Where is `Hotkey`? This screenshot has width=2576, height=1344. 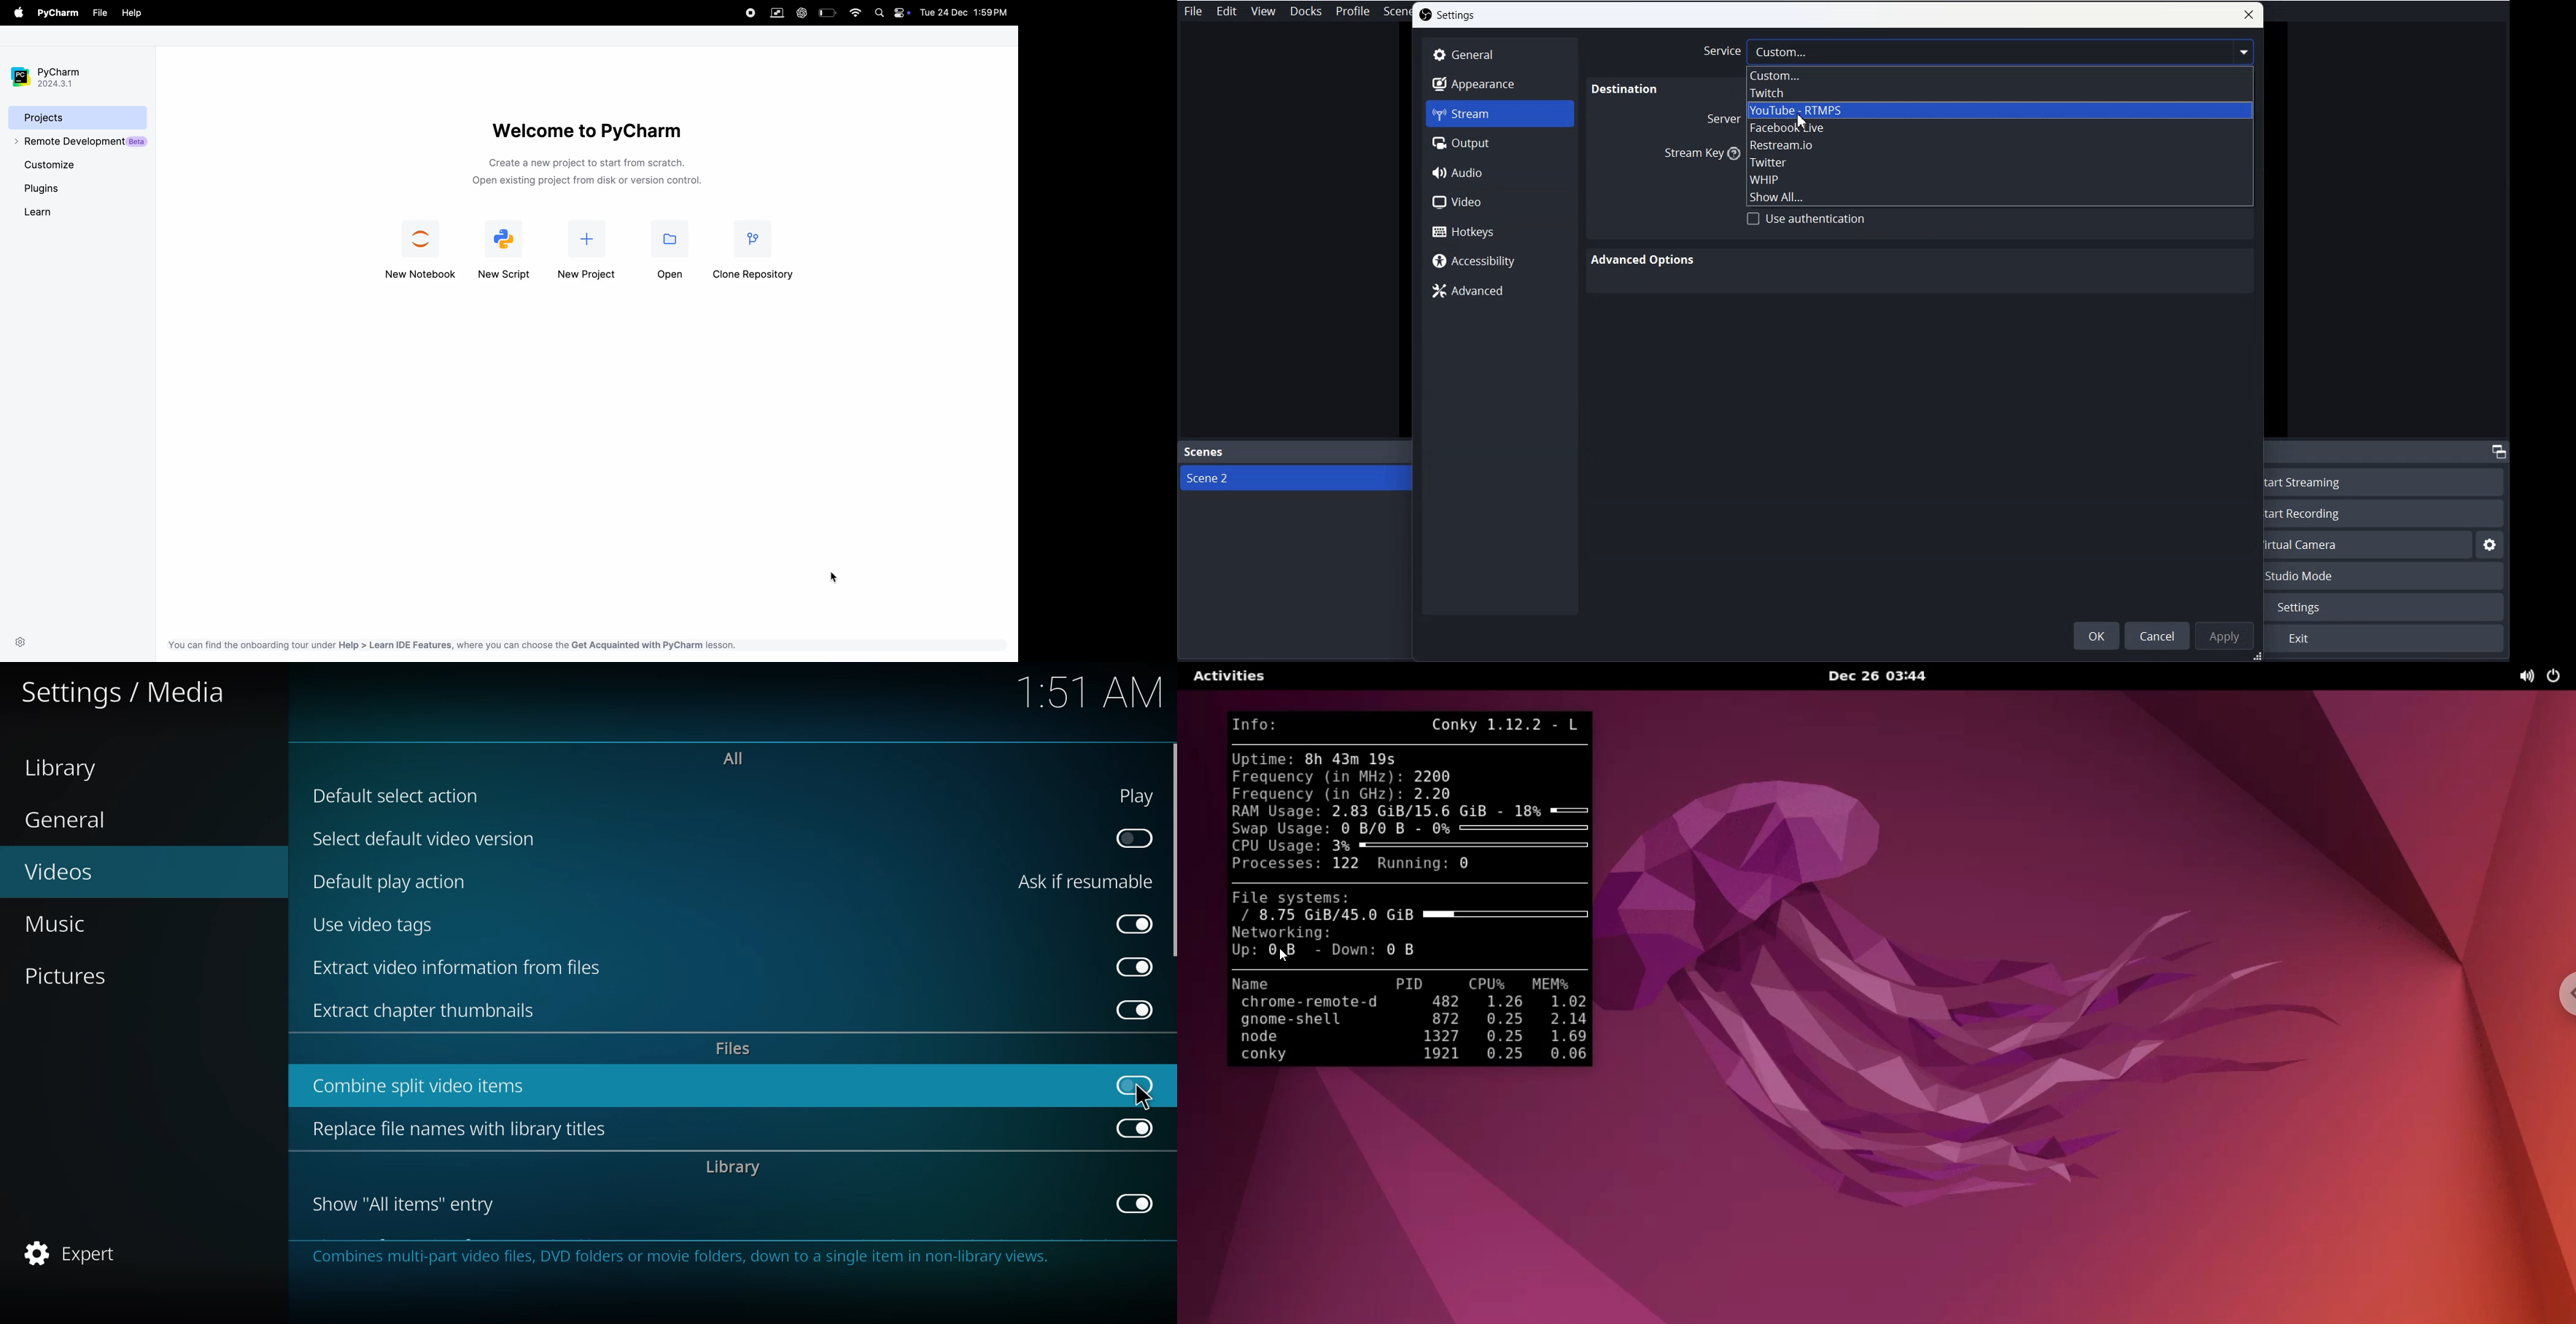 Hotkey is located at coordinates (1499, 231).